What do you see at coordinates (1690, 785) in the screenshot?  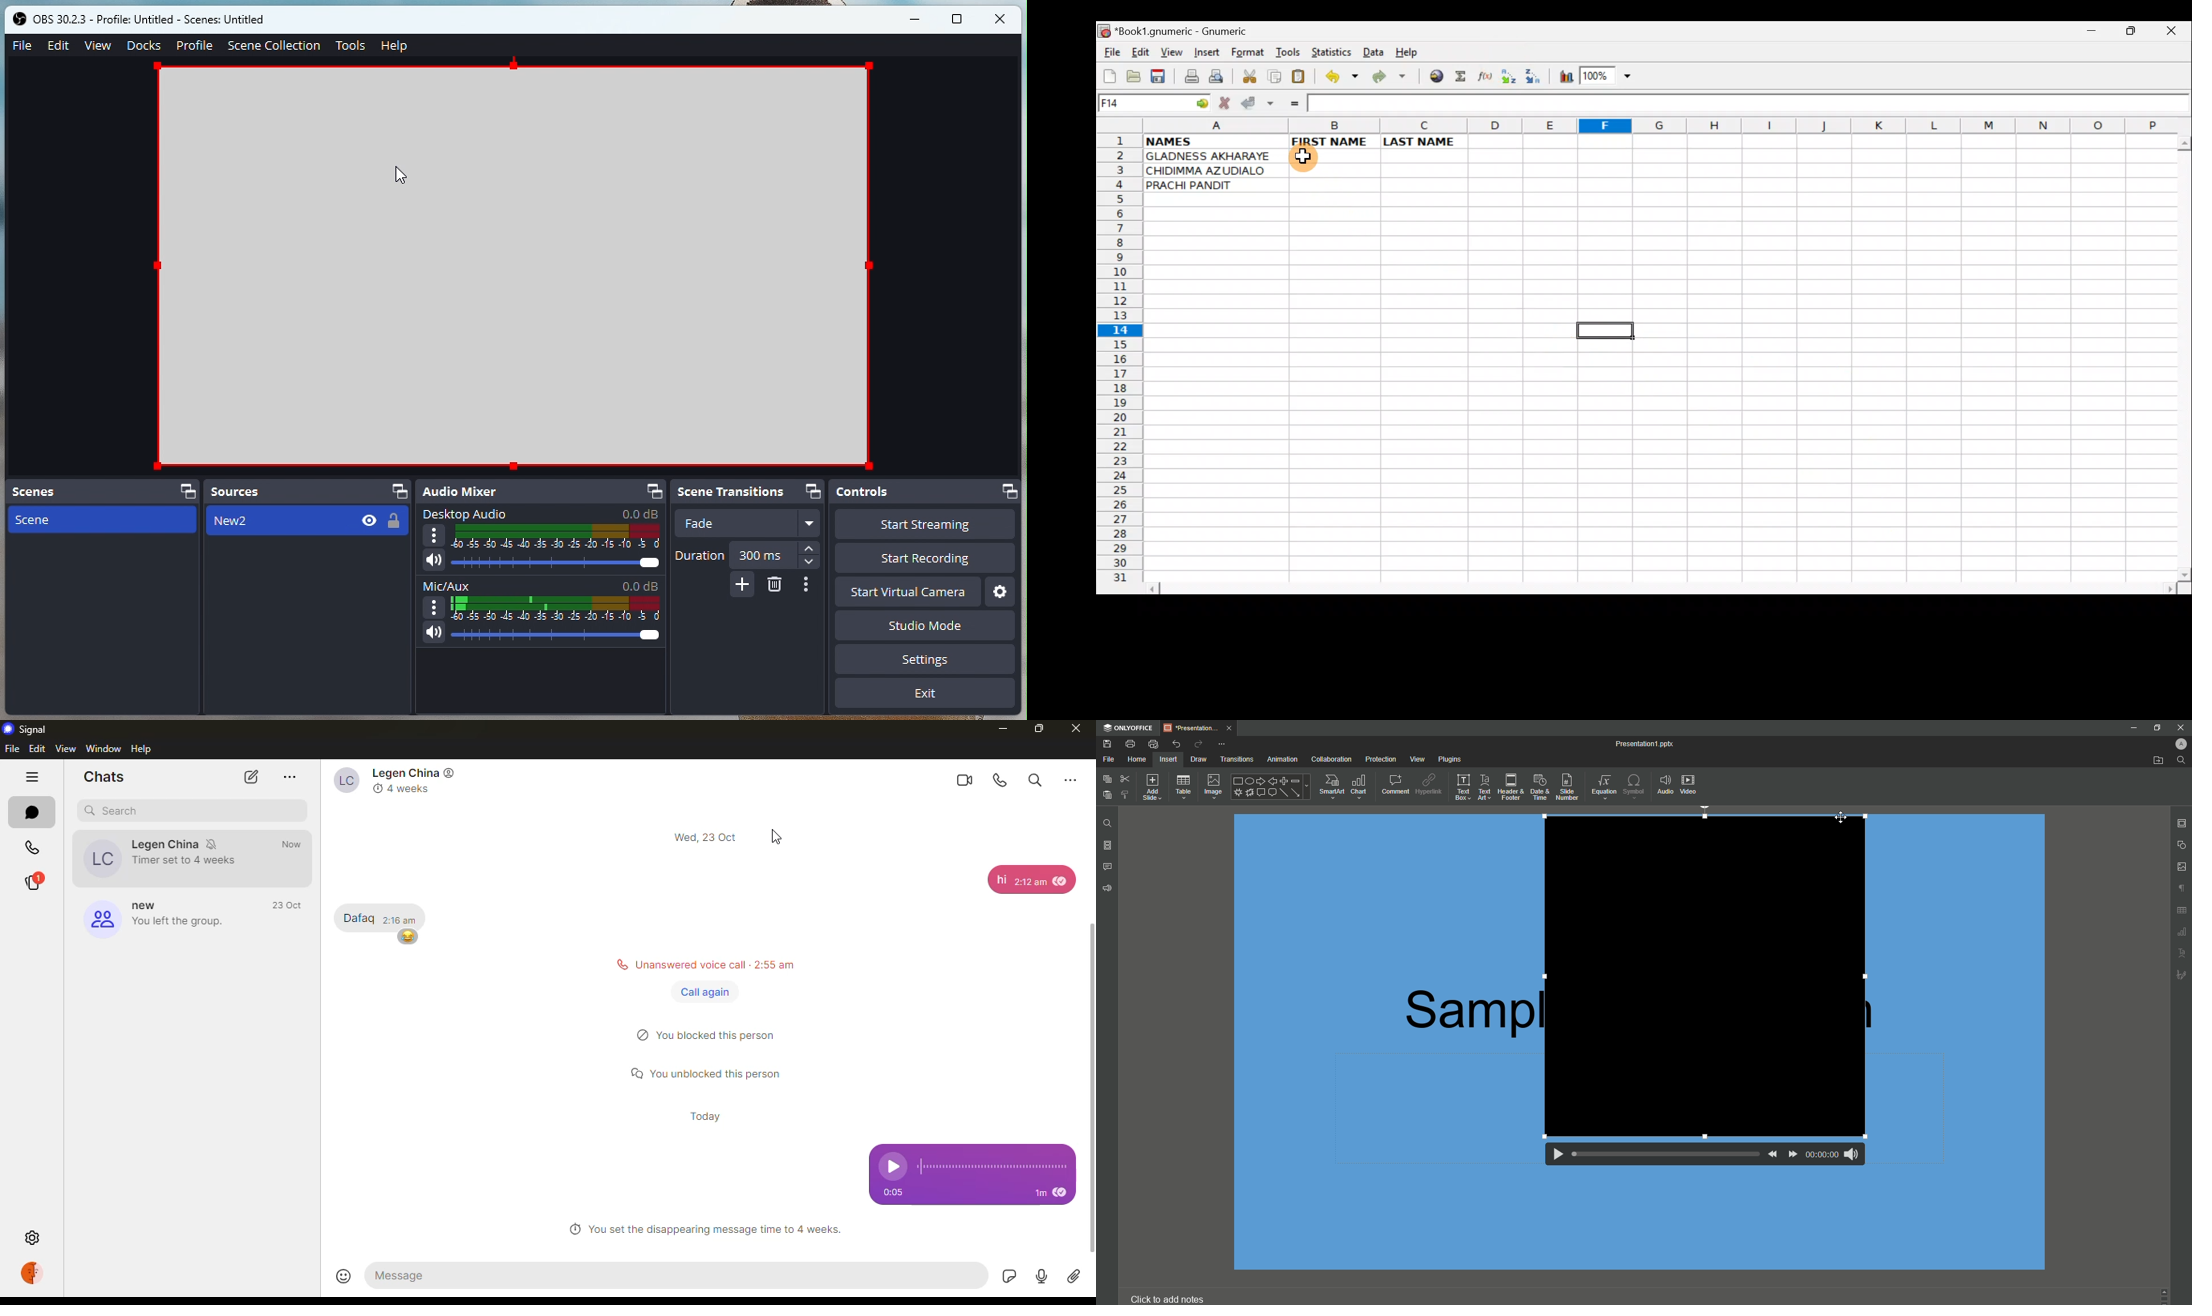 I see `Video` at bounding box center [1690, 785].